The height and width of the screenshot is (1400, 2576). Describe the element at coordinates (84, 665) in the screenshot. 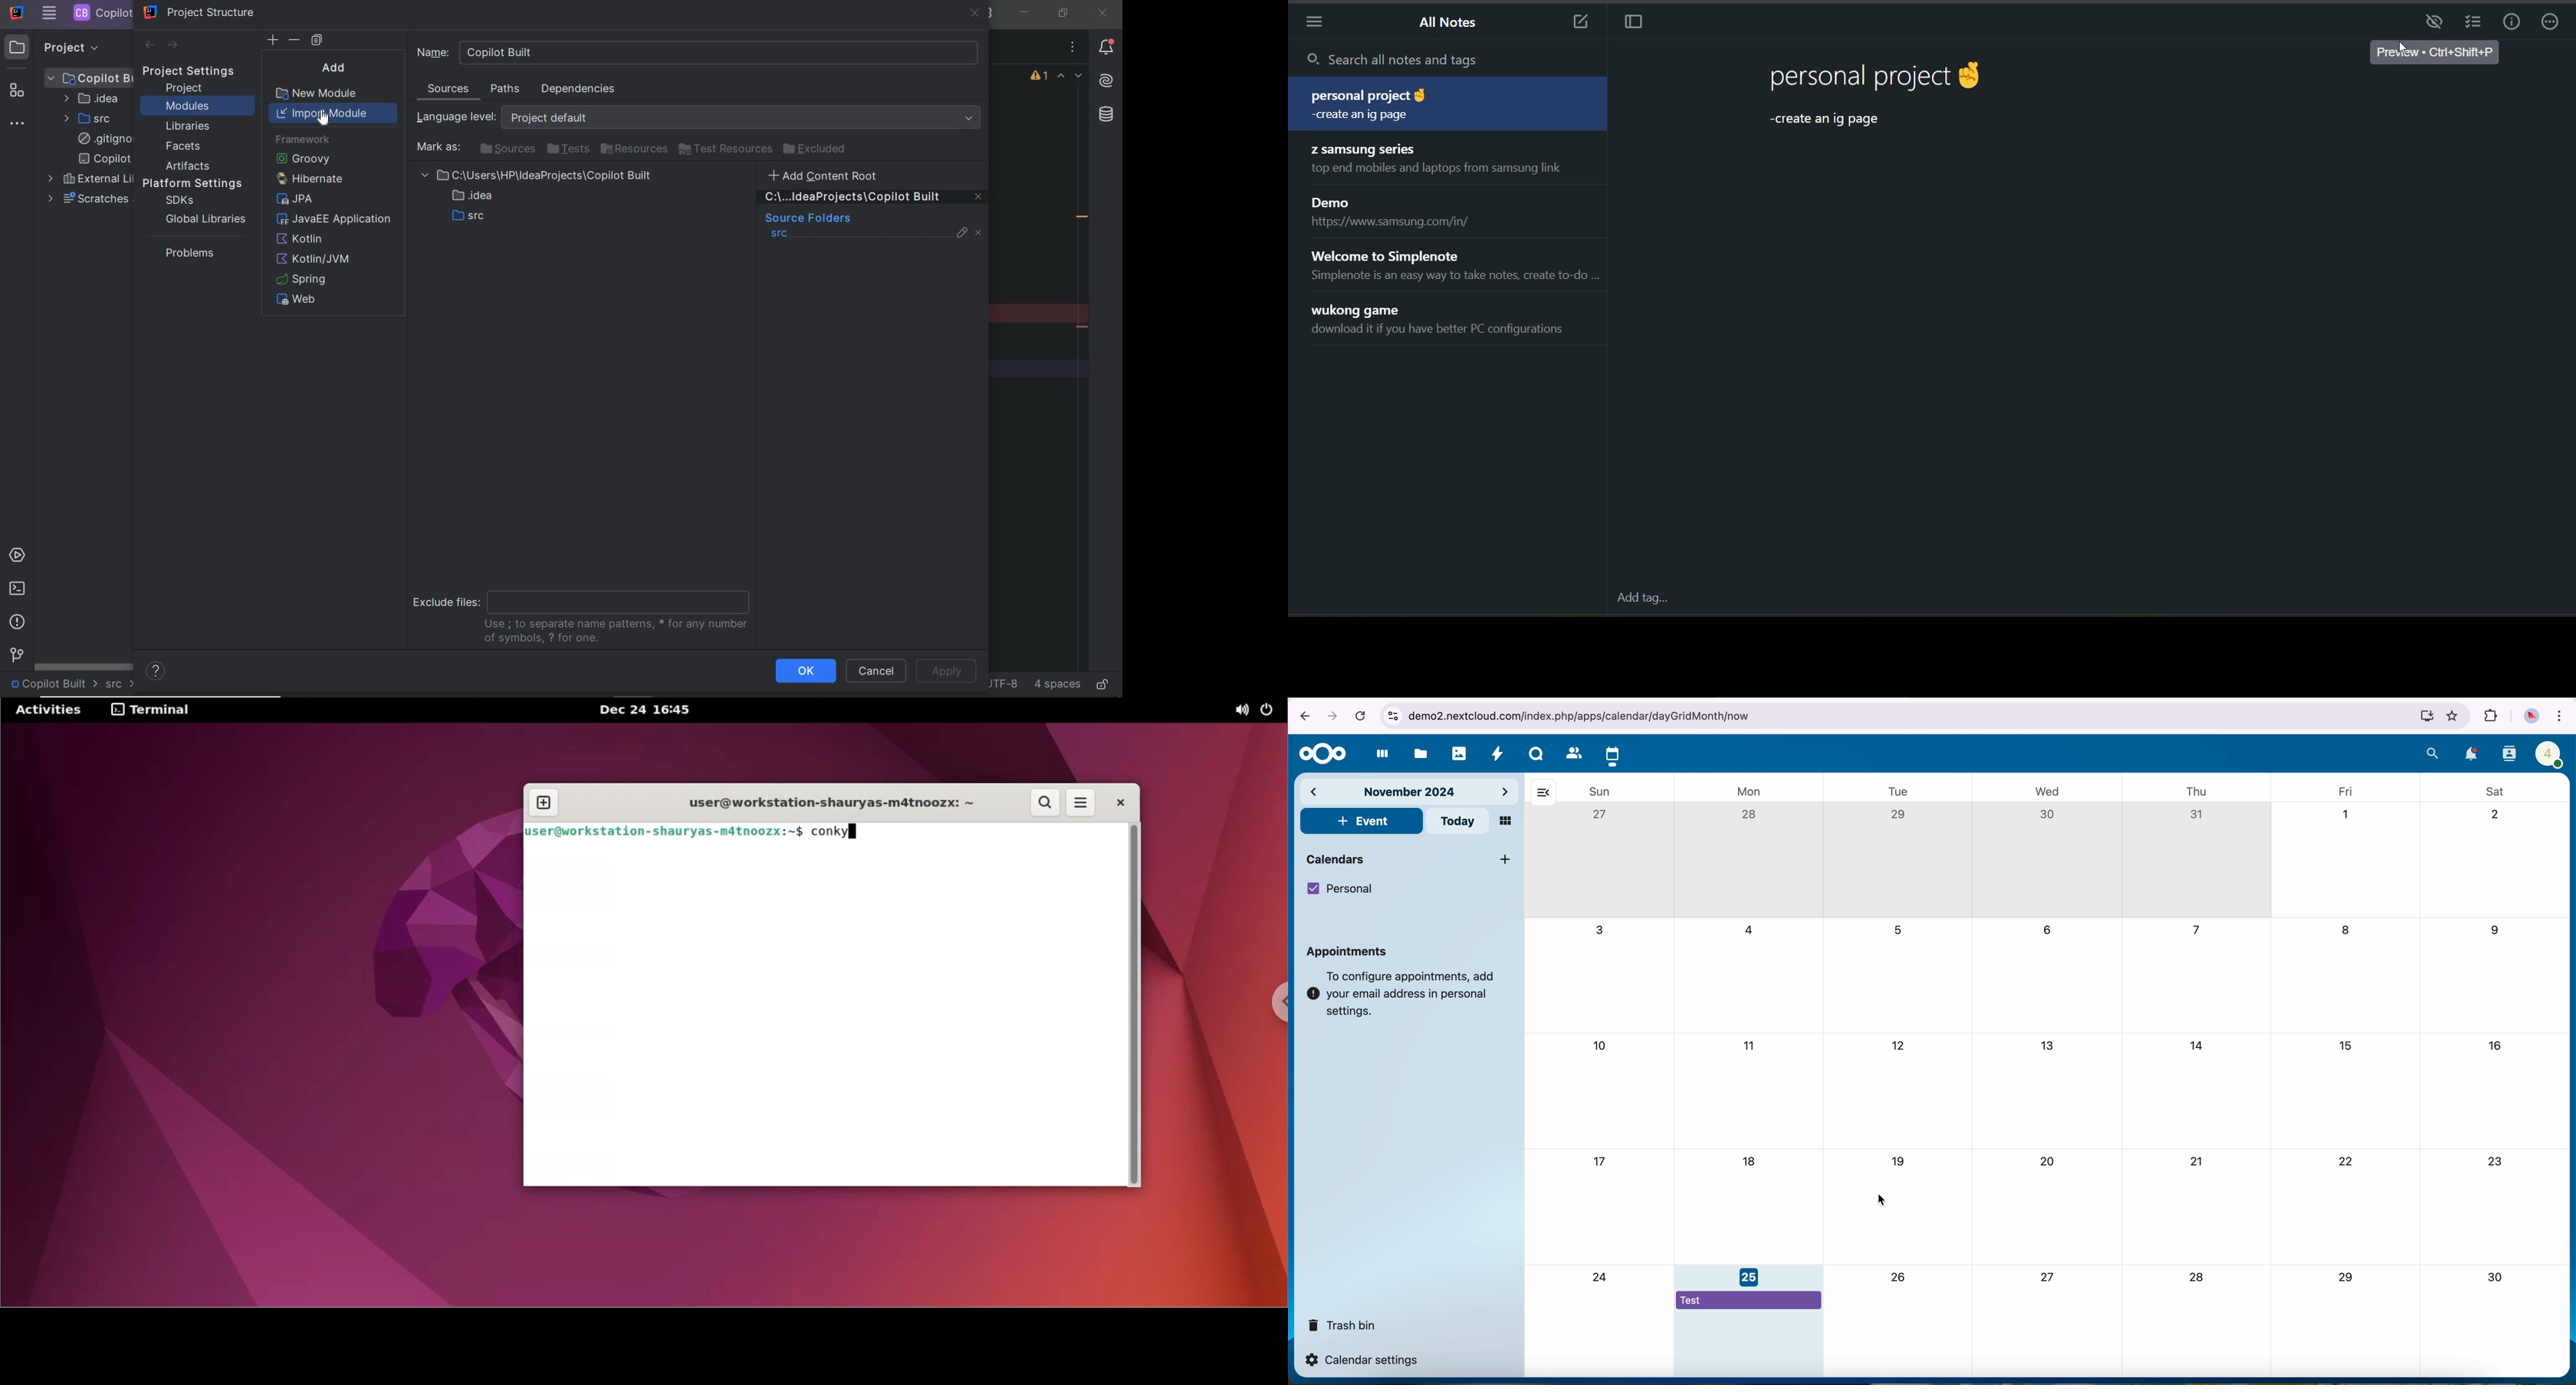

I see `scrollbar` at that location.